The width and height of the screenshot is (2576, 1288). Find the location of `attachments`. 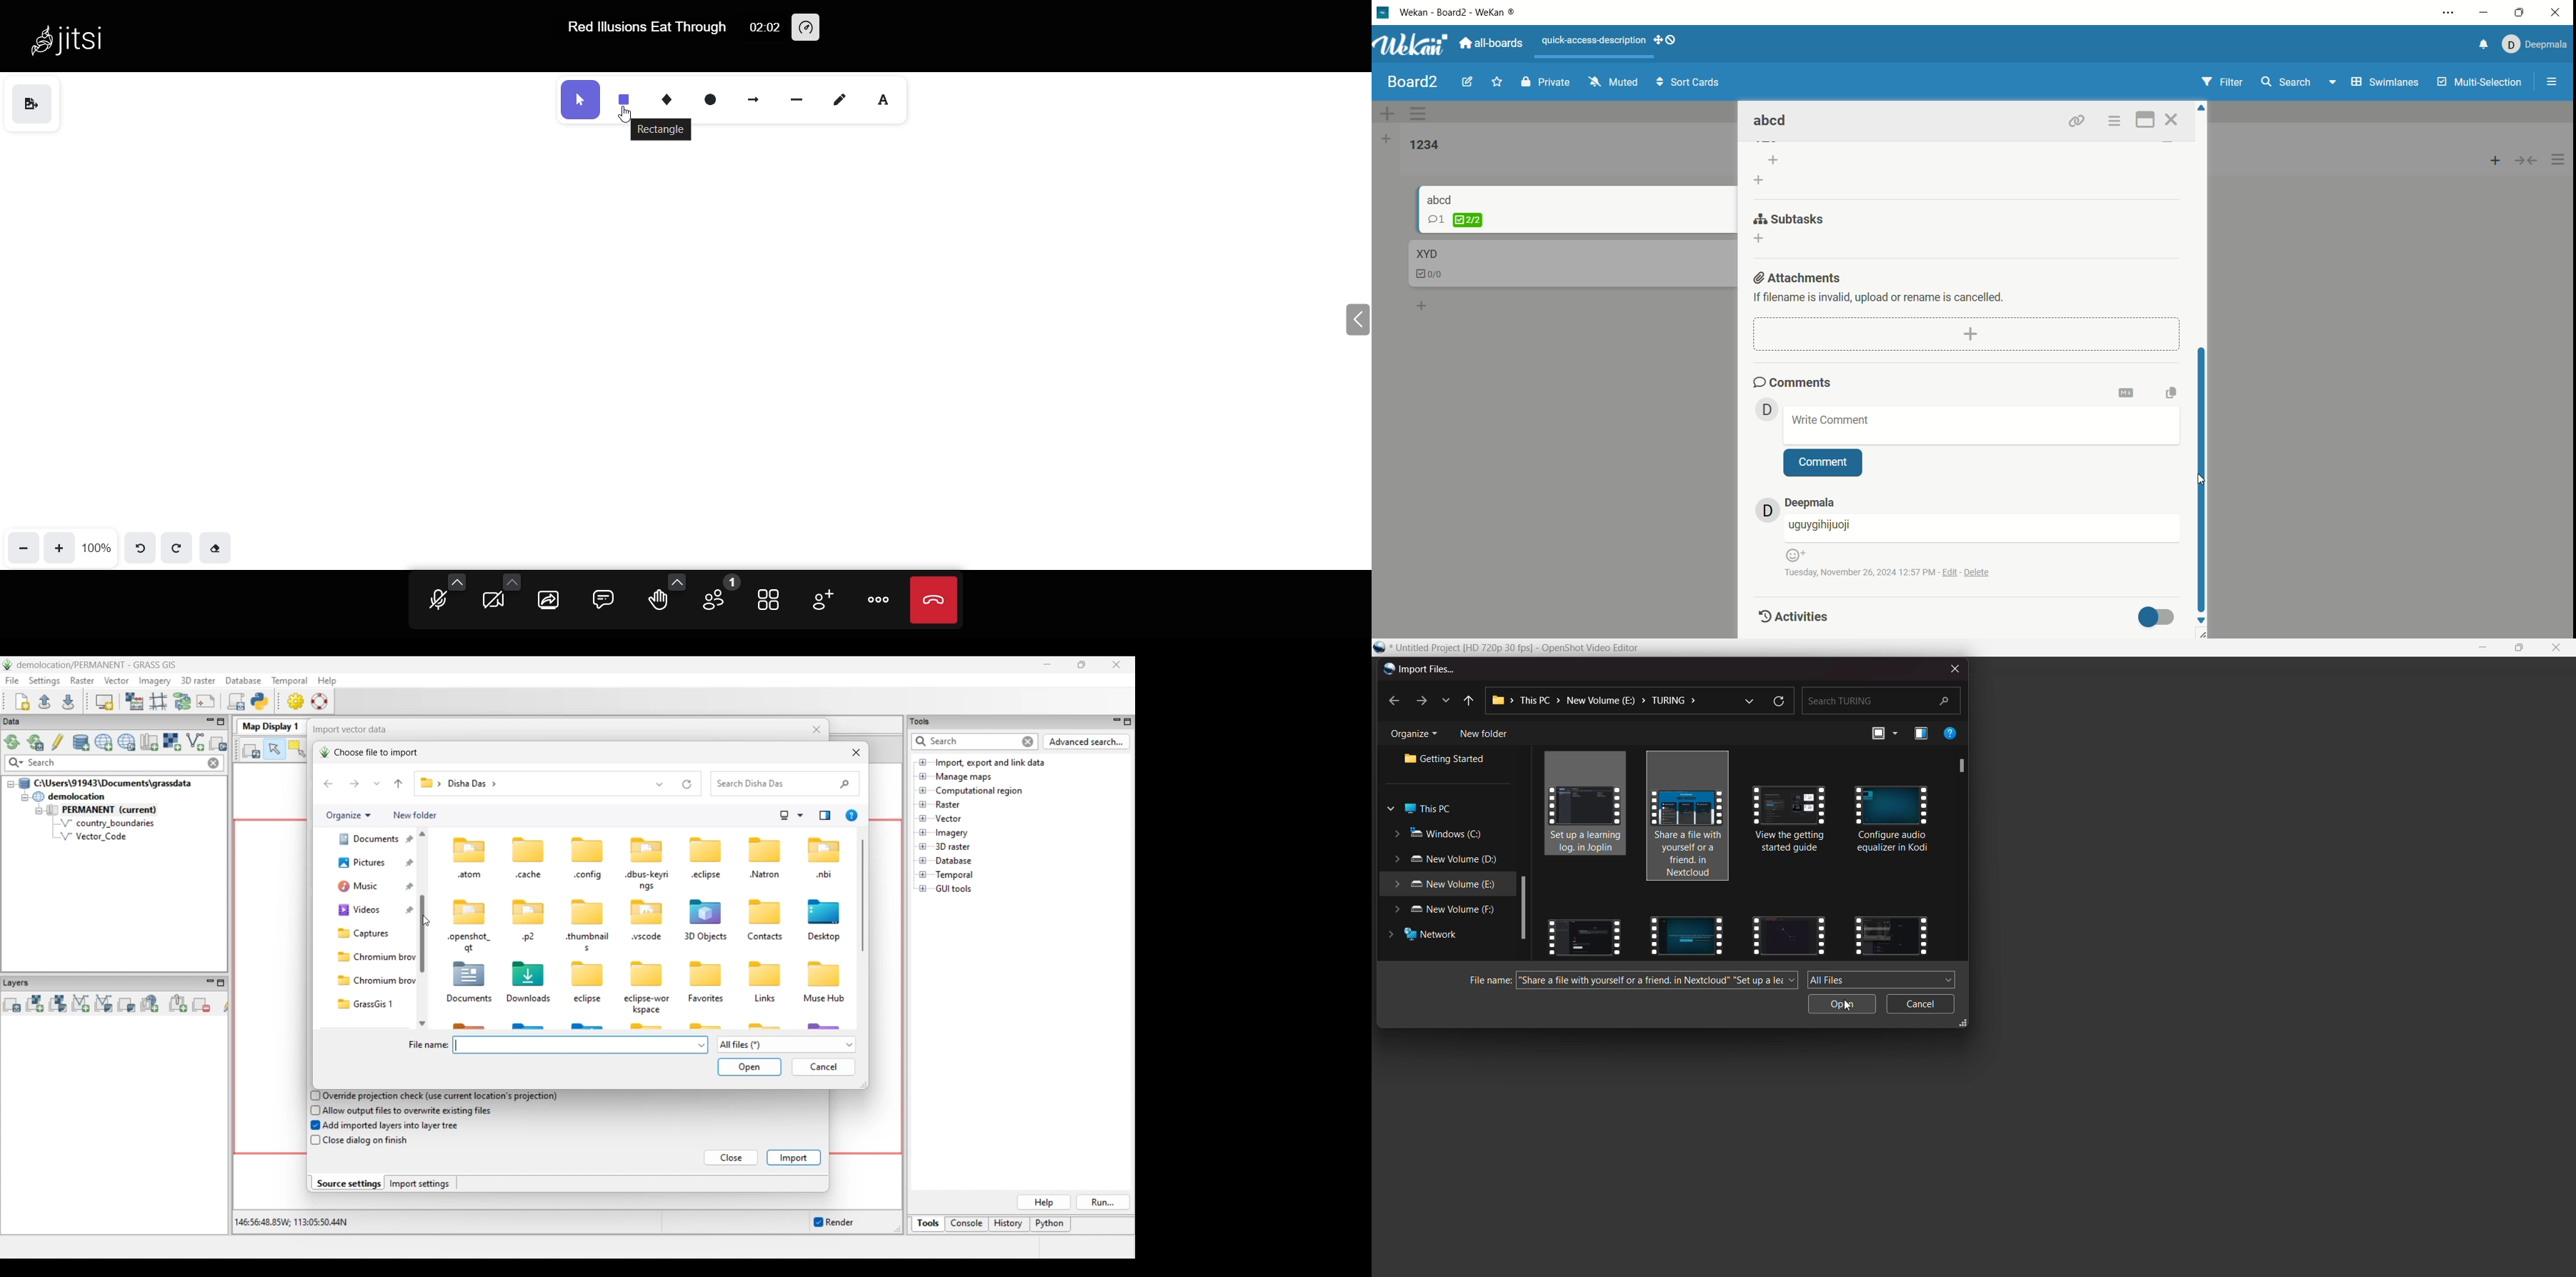

attachments is located at coordinates (1799, 275).